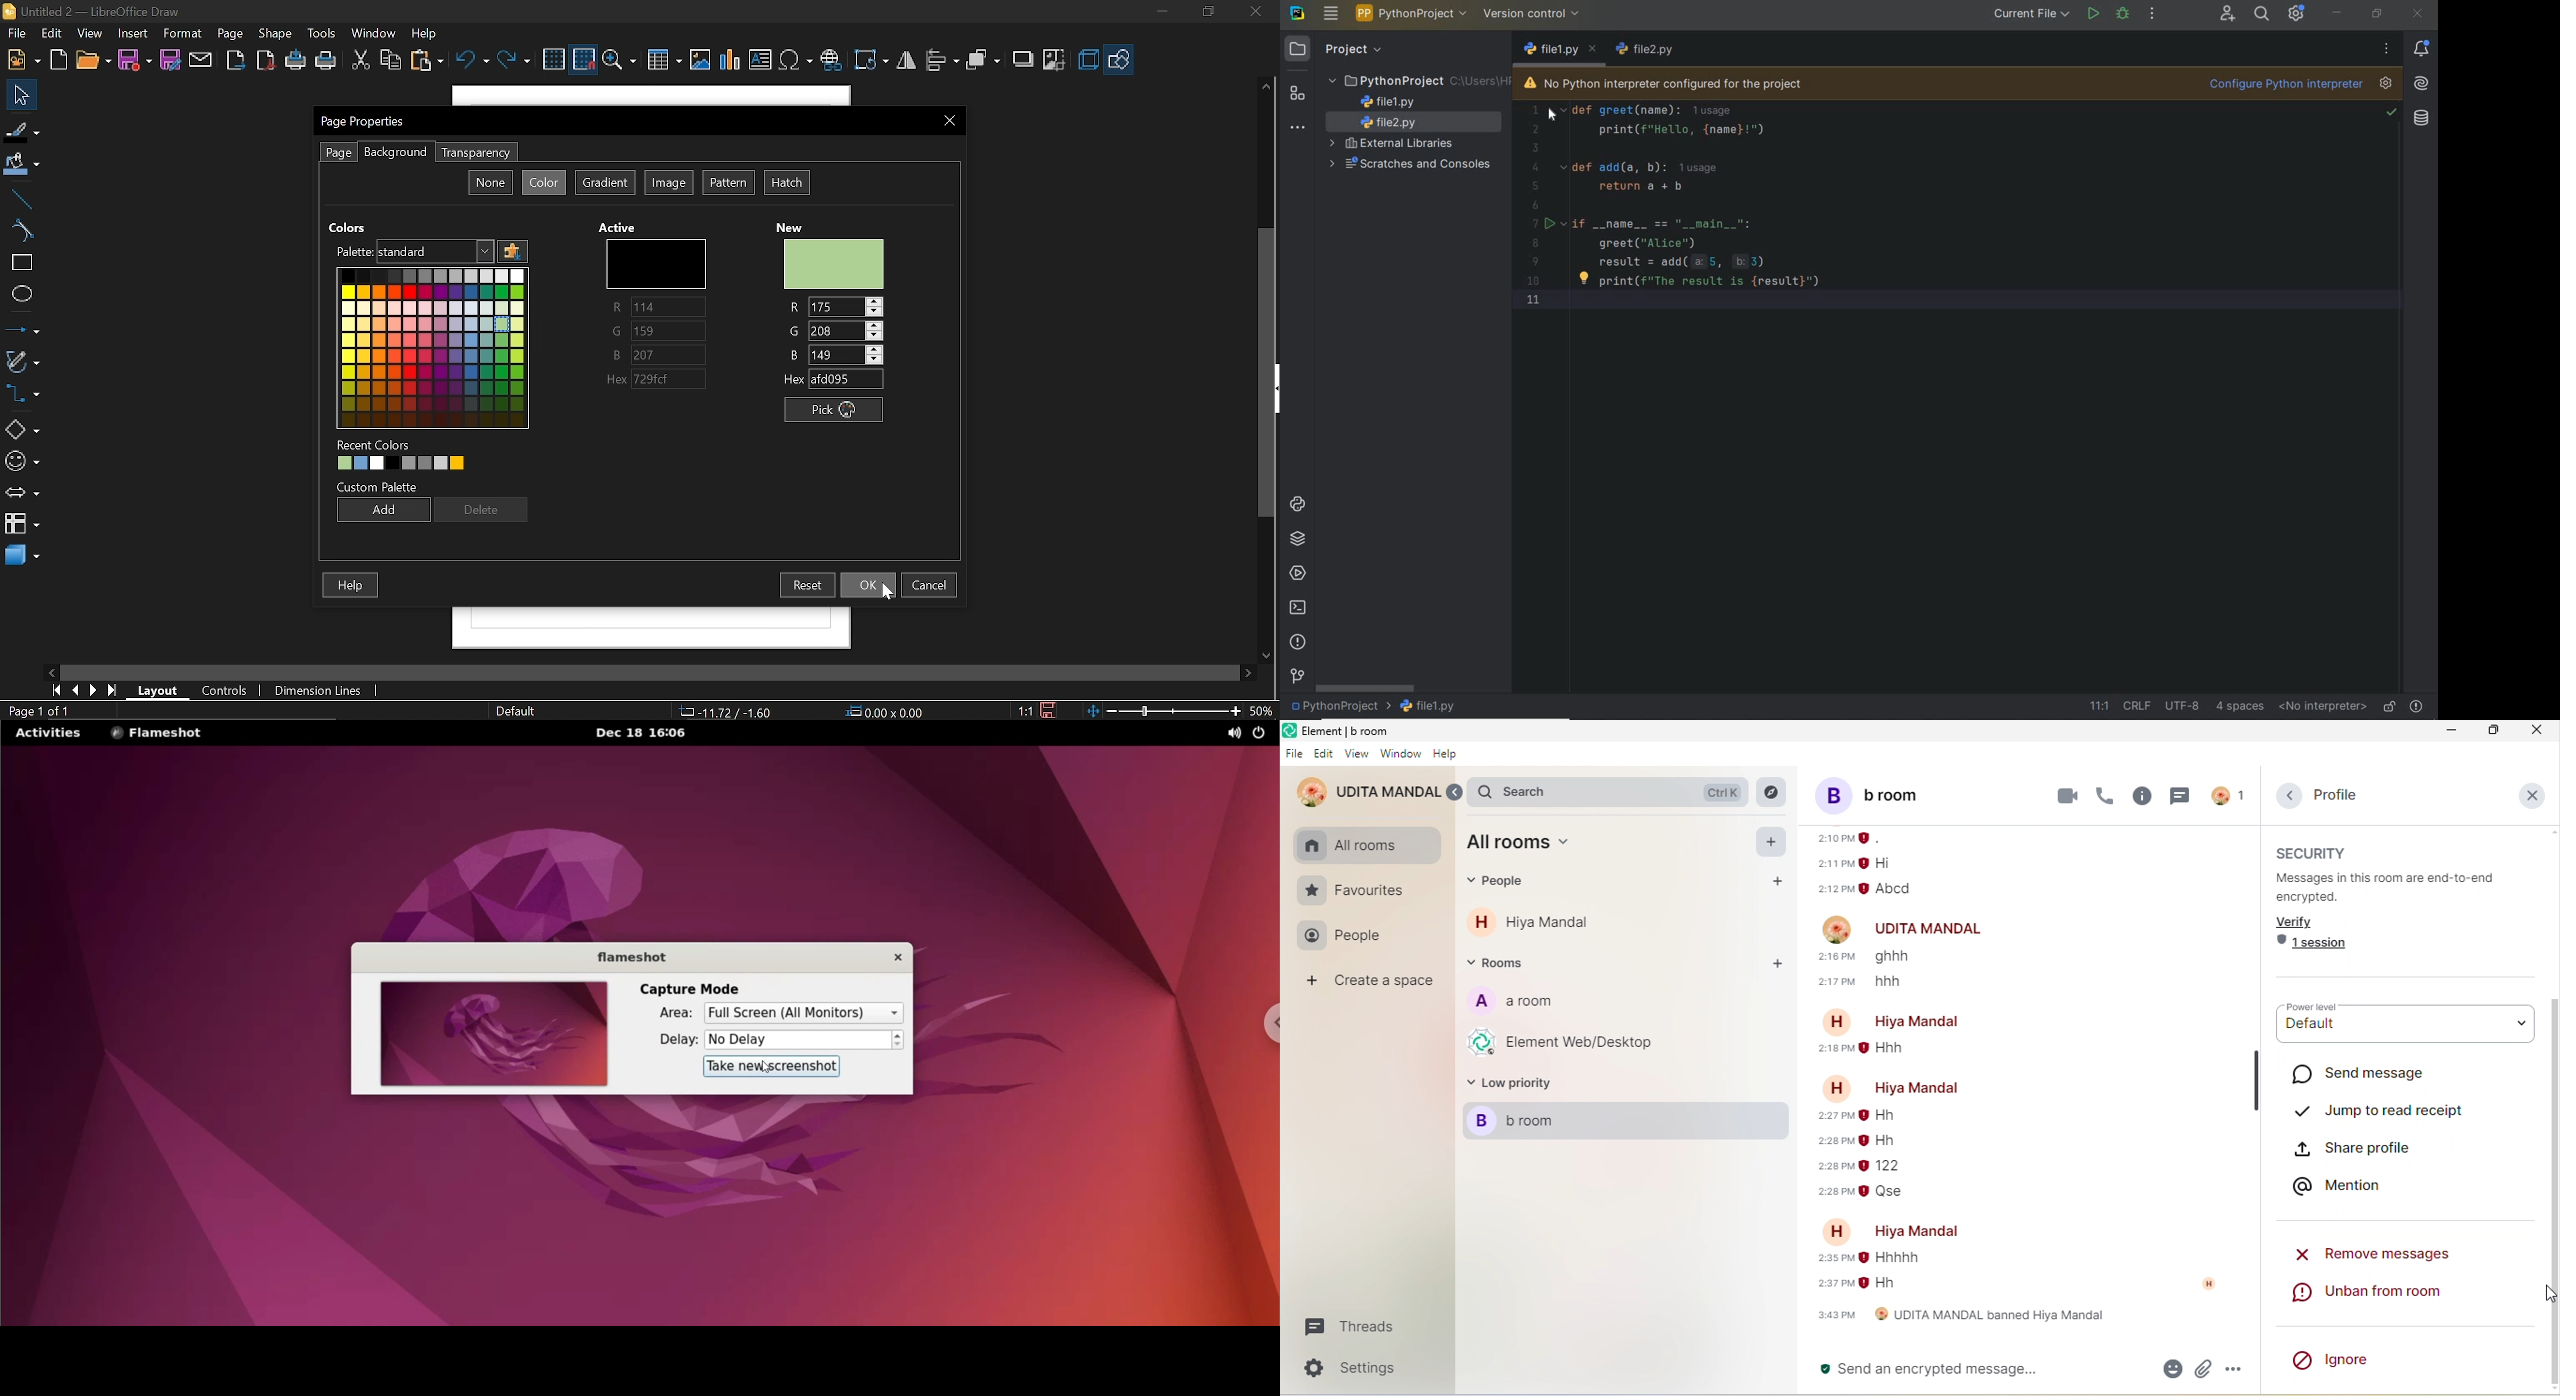 The width and height of the screenshot is (2576, 1400). What do you see at coordinates (22, 130) in the screenshot?
I see `Fill line` at bounding box center [22, 130].